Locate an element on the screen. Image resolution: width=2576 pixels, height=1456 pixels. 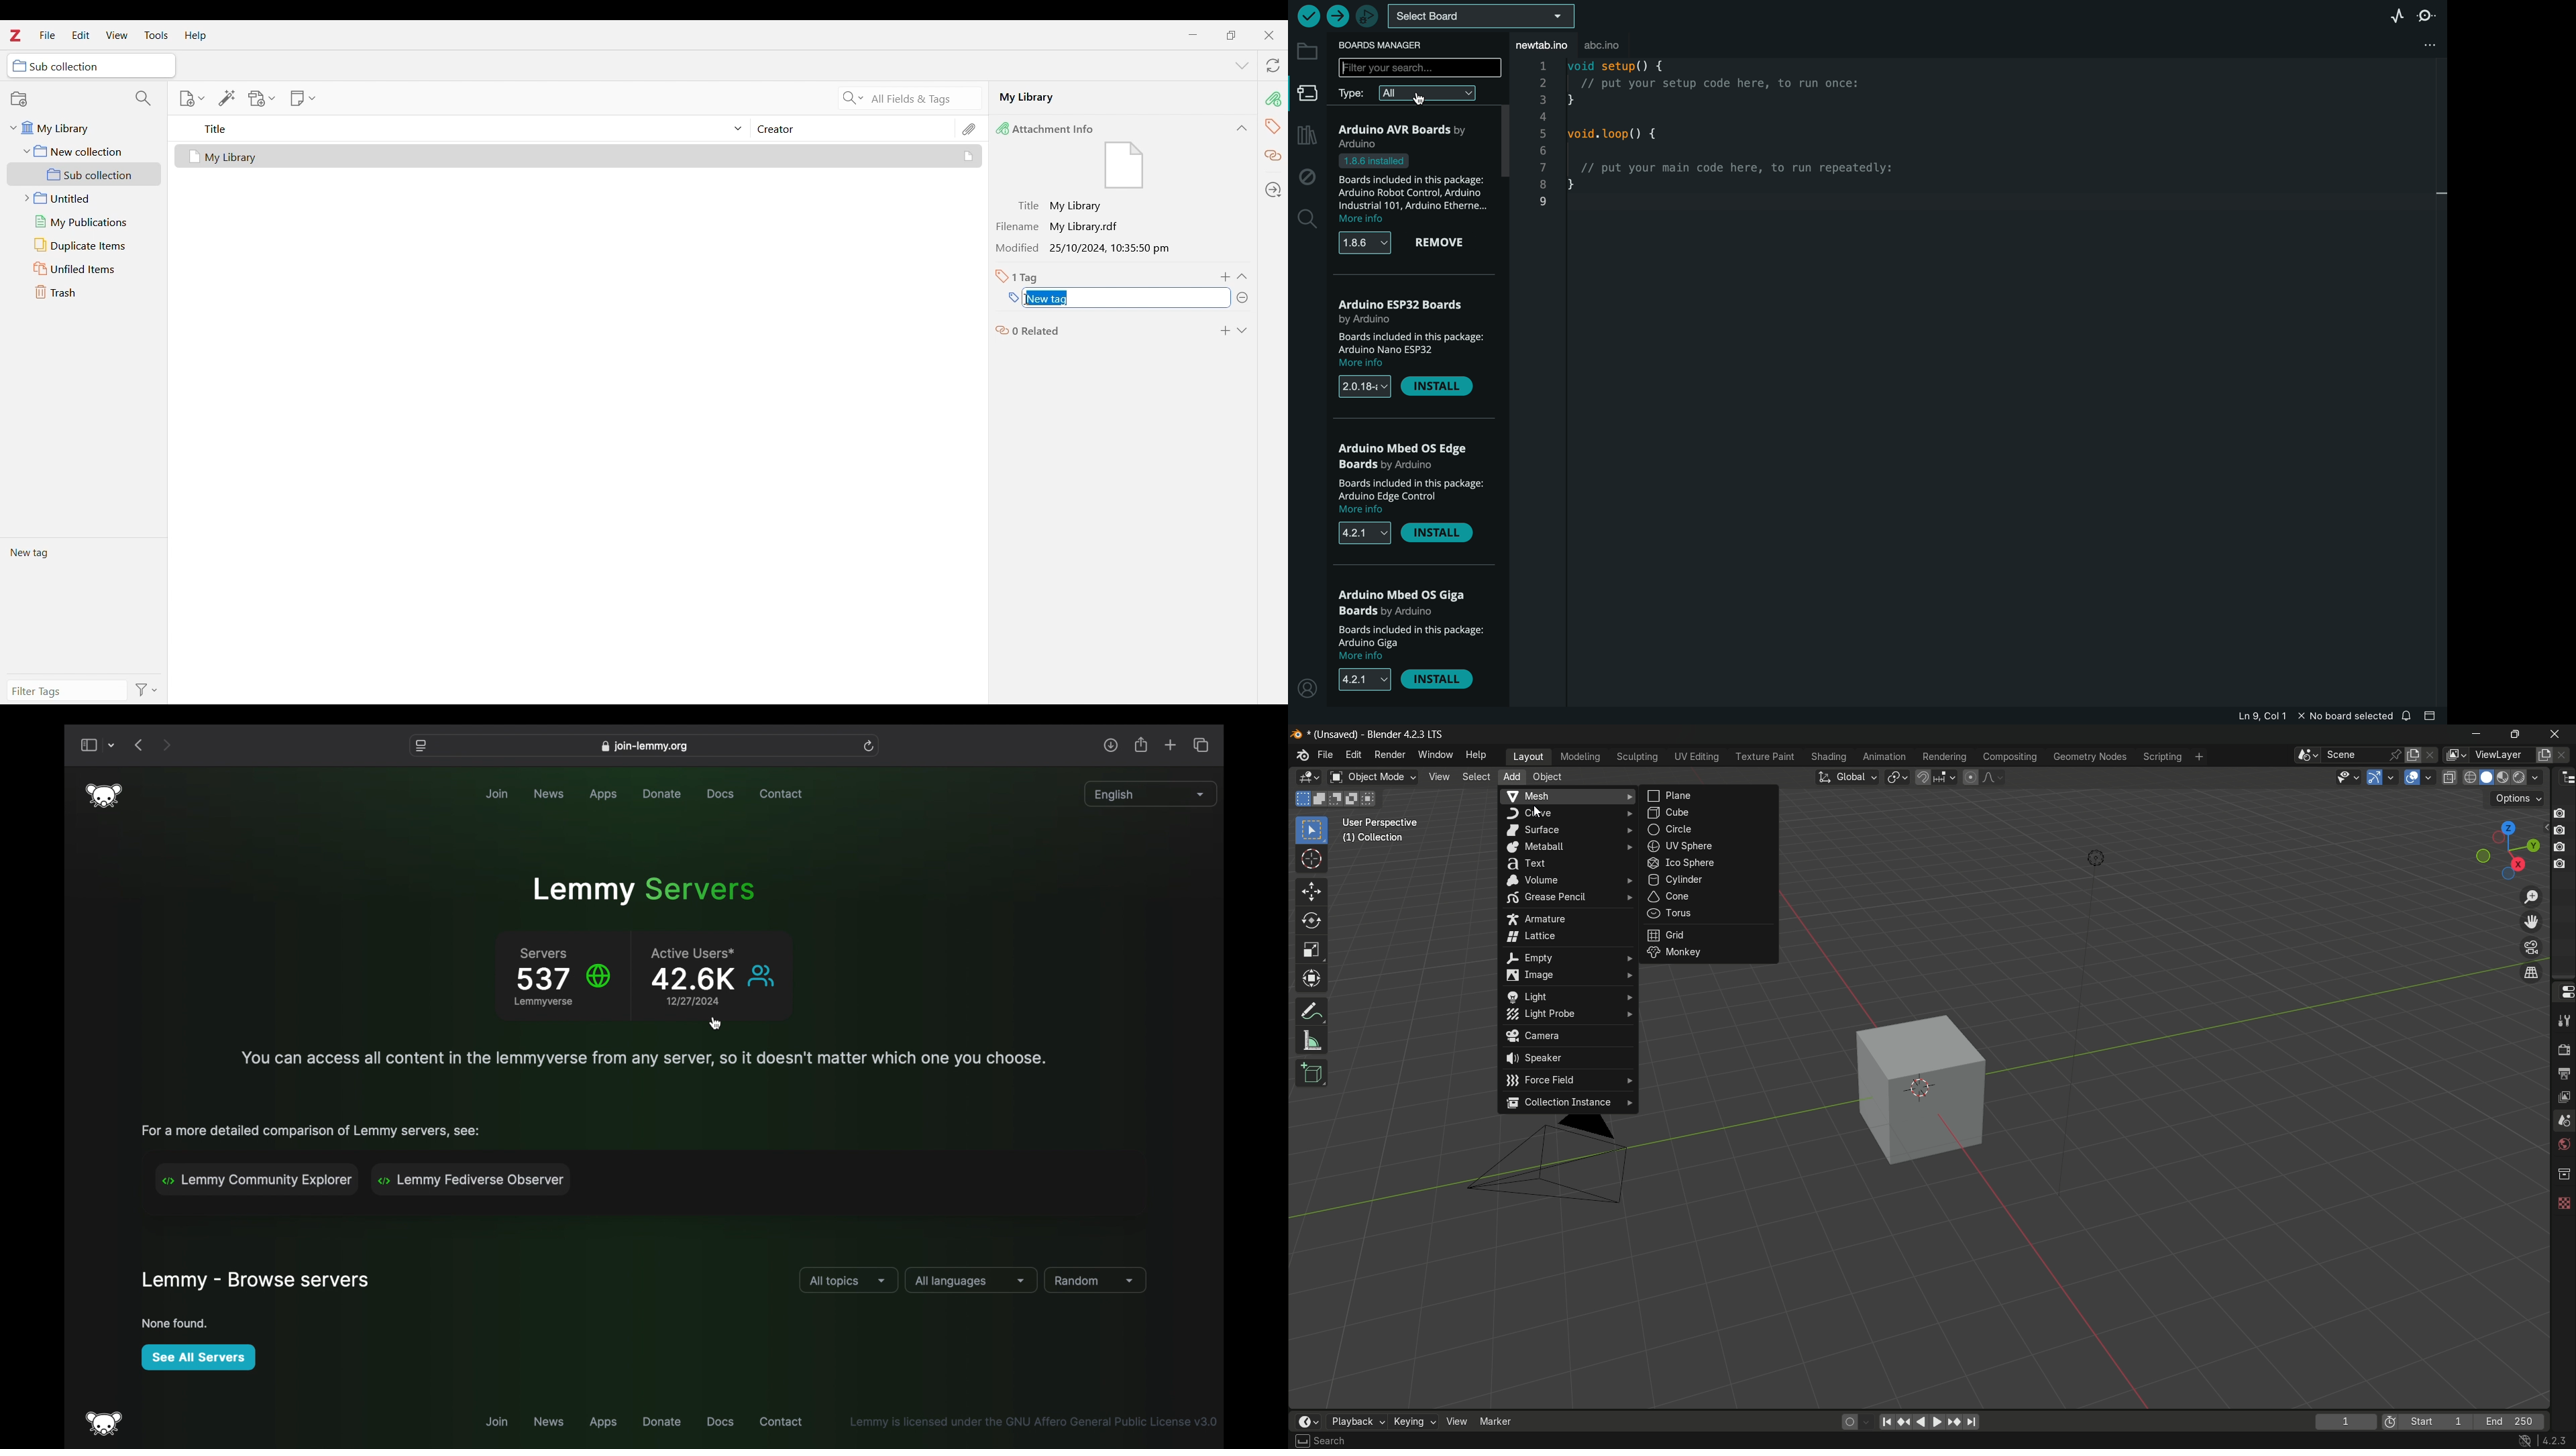
Software logo is located at coordinates (14, 35).